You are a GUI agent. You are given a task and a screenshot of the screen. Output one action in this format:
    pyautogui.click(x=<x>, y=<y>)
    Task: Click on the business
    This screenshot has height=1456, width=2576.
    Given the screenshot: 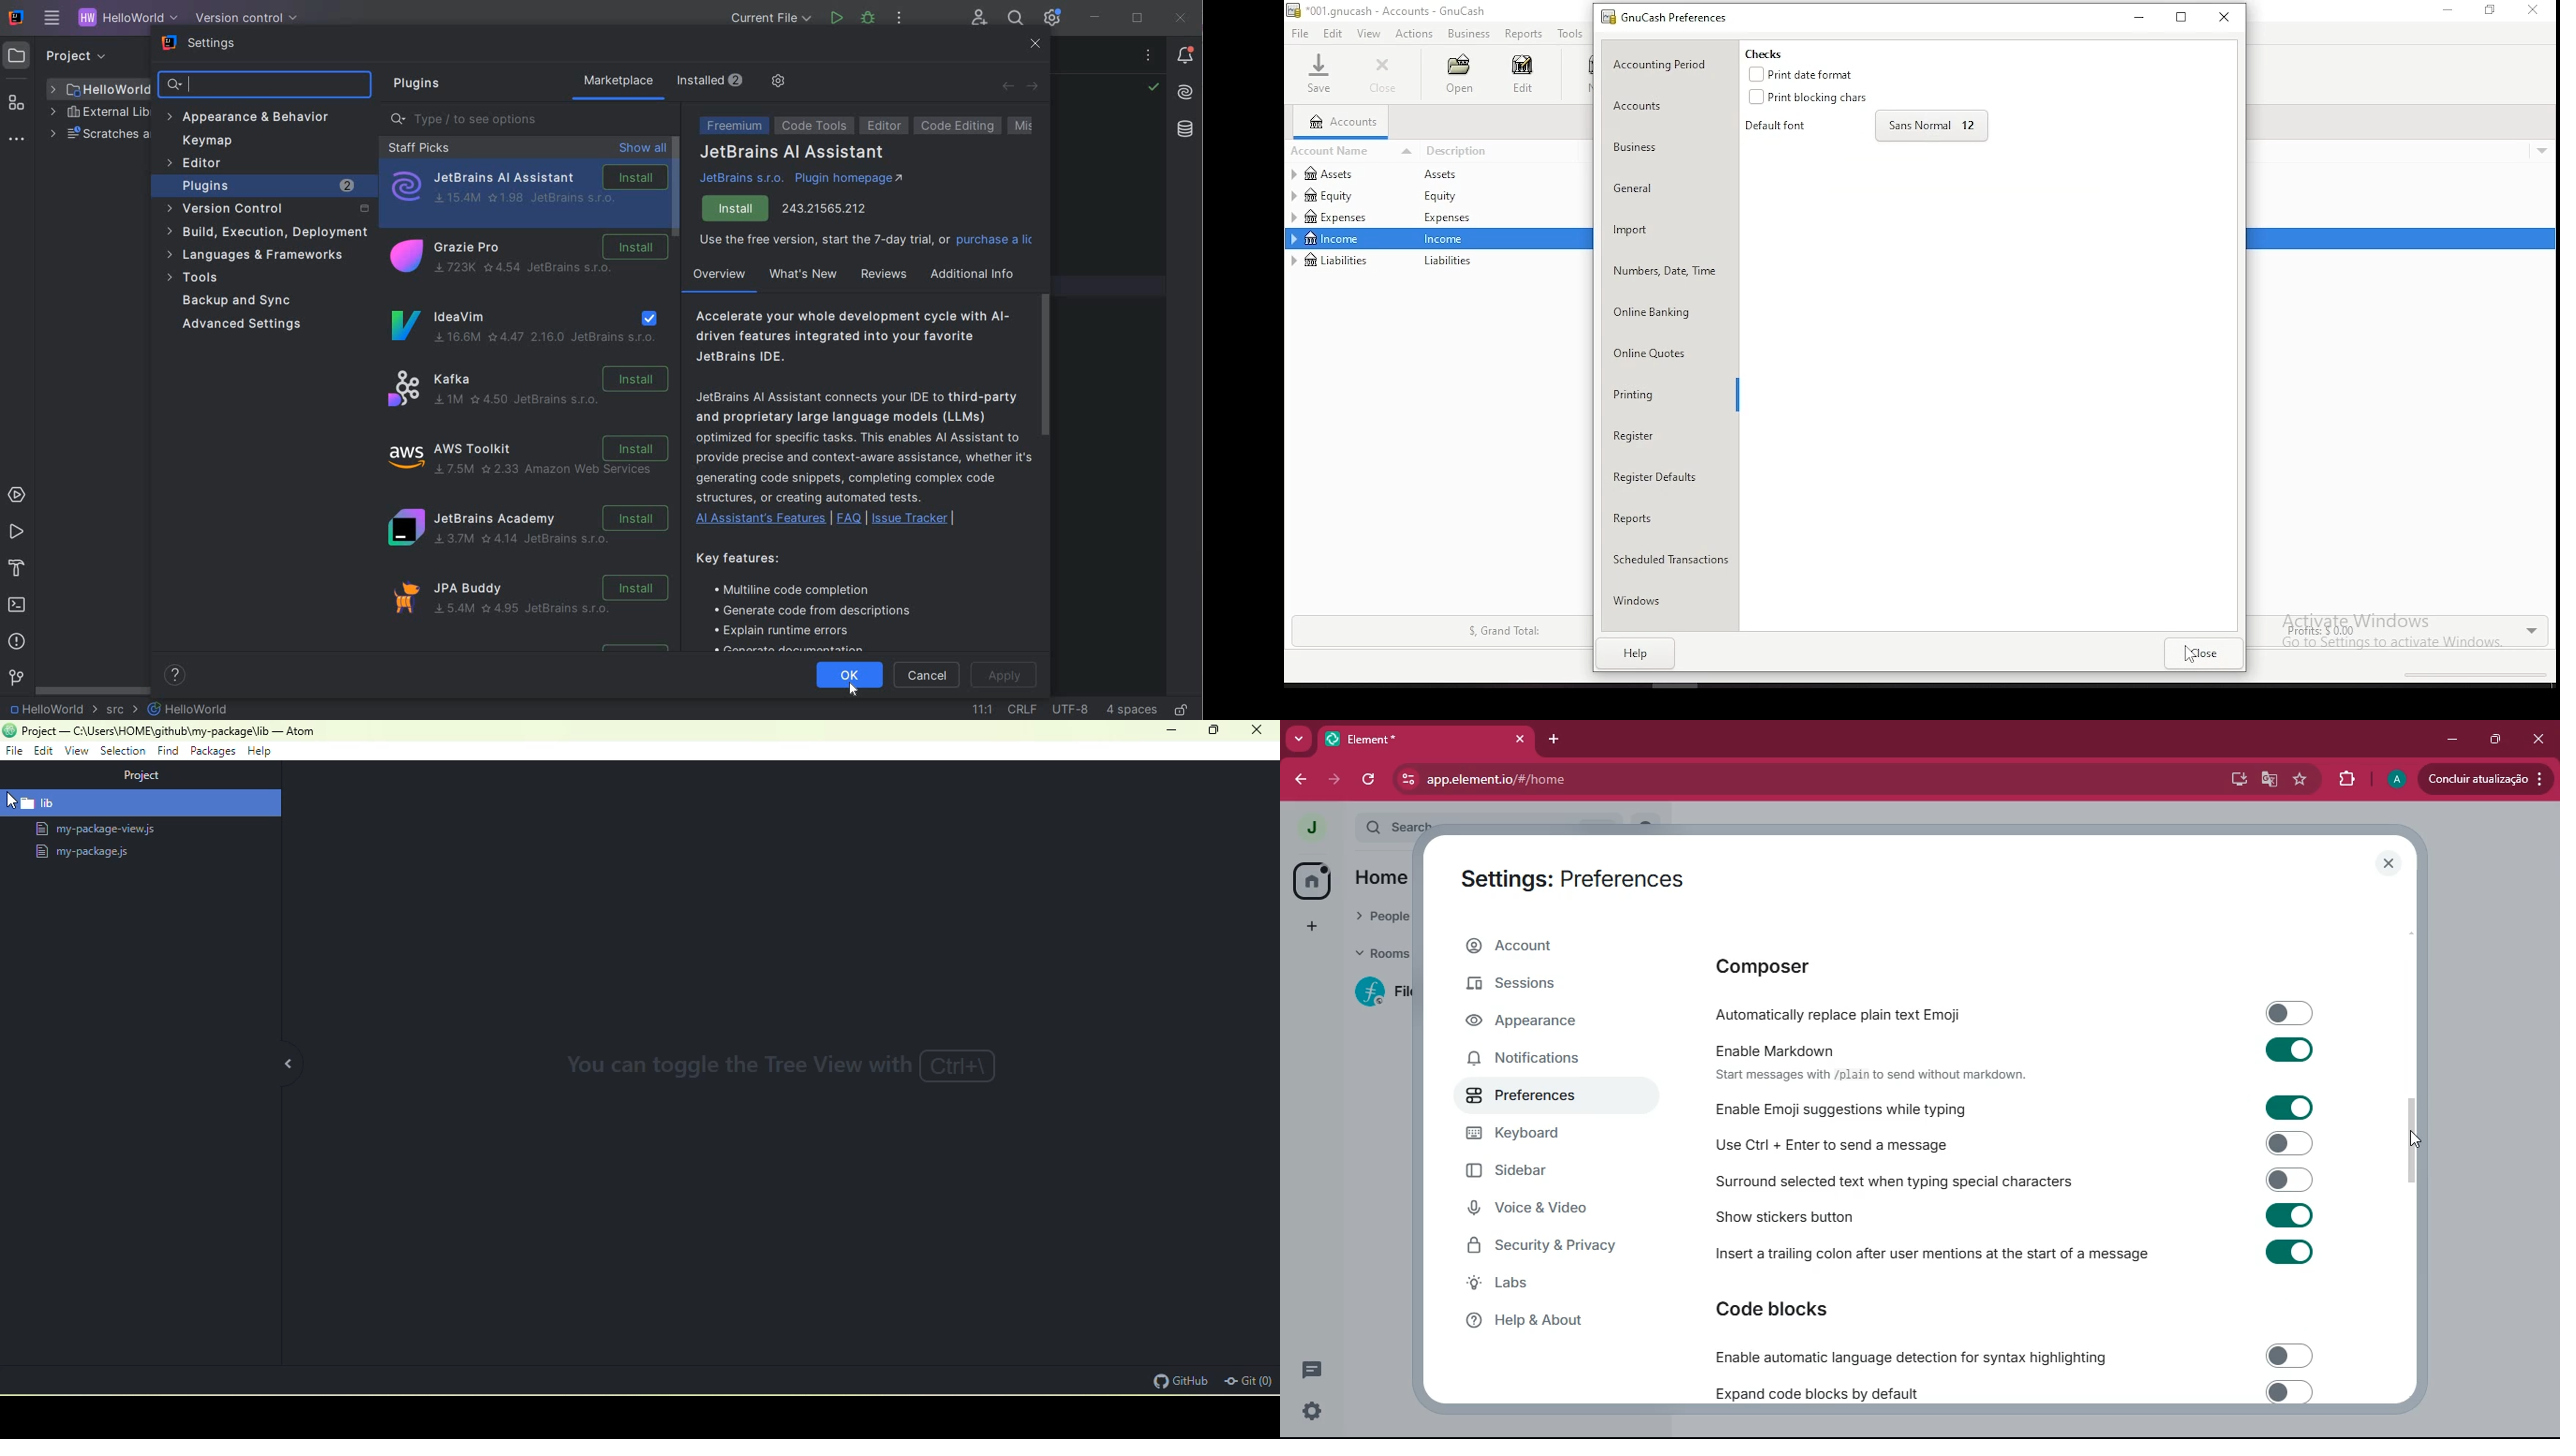 What is the action you would take?
    pyautogui.click(x=1469, y=33)
    